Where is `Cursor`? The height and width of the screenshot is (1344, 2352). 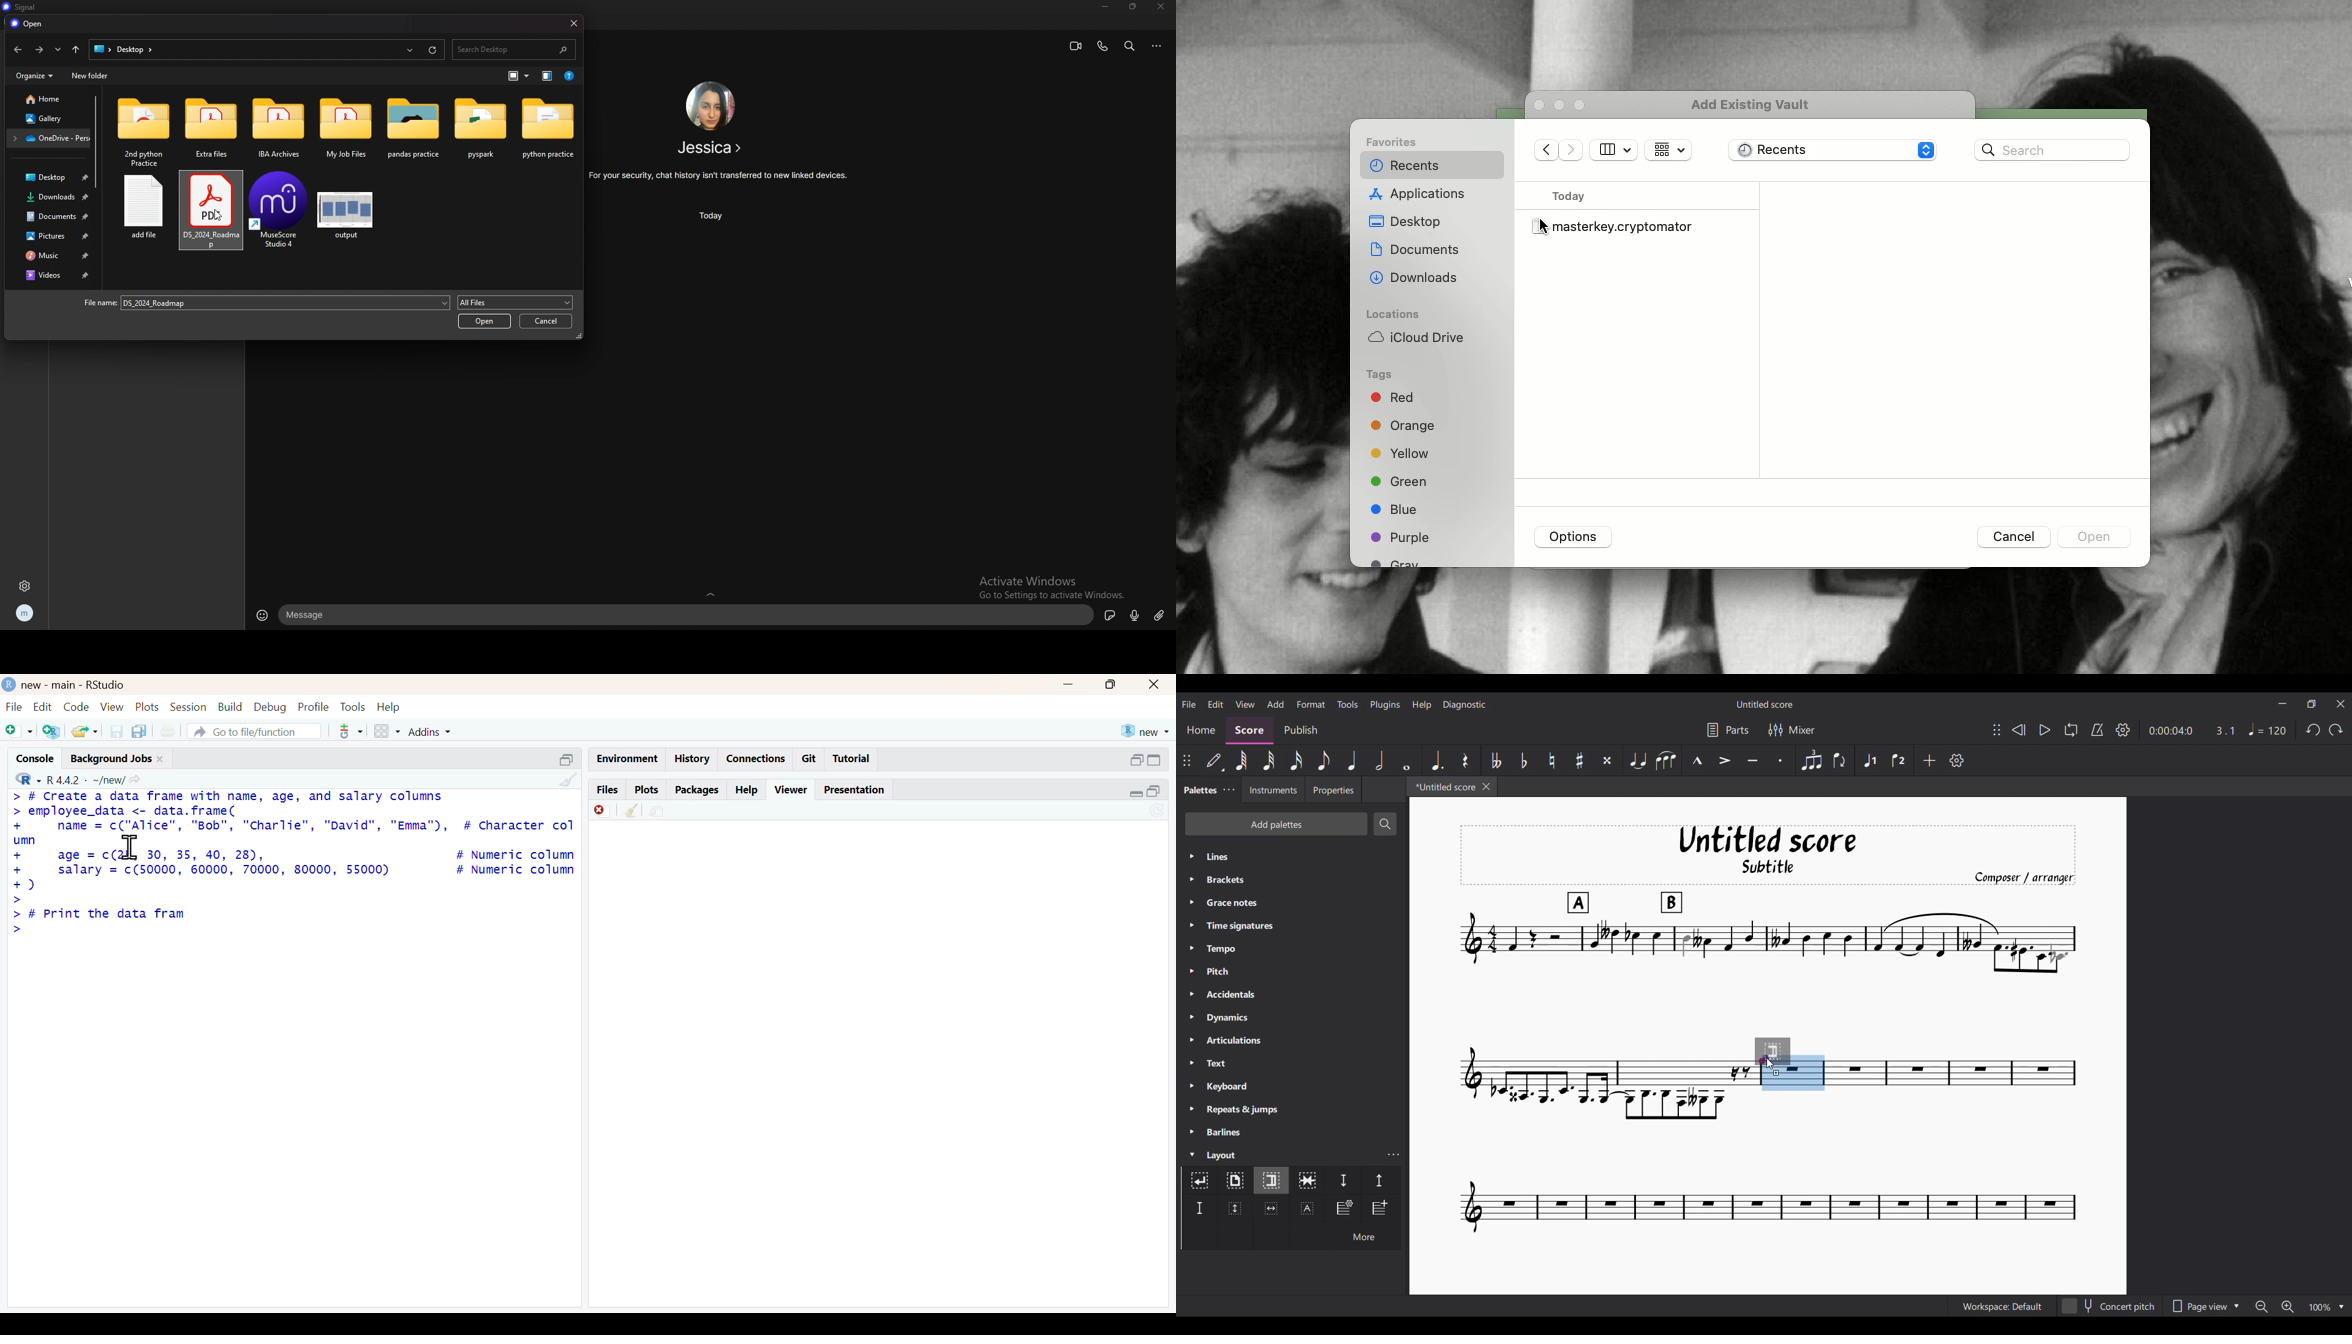
Cursor is located at coordinates (1545, 227).